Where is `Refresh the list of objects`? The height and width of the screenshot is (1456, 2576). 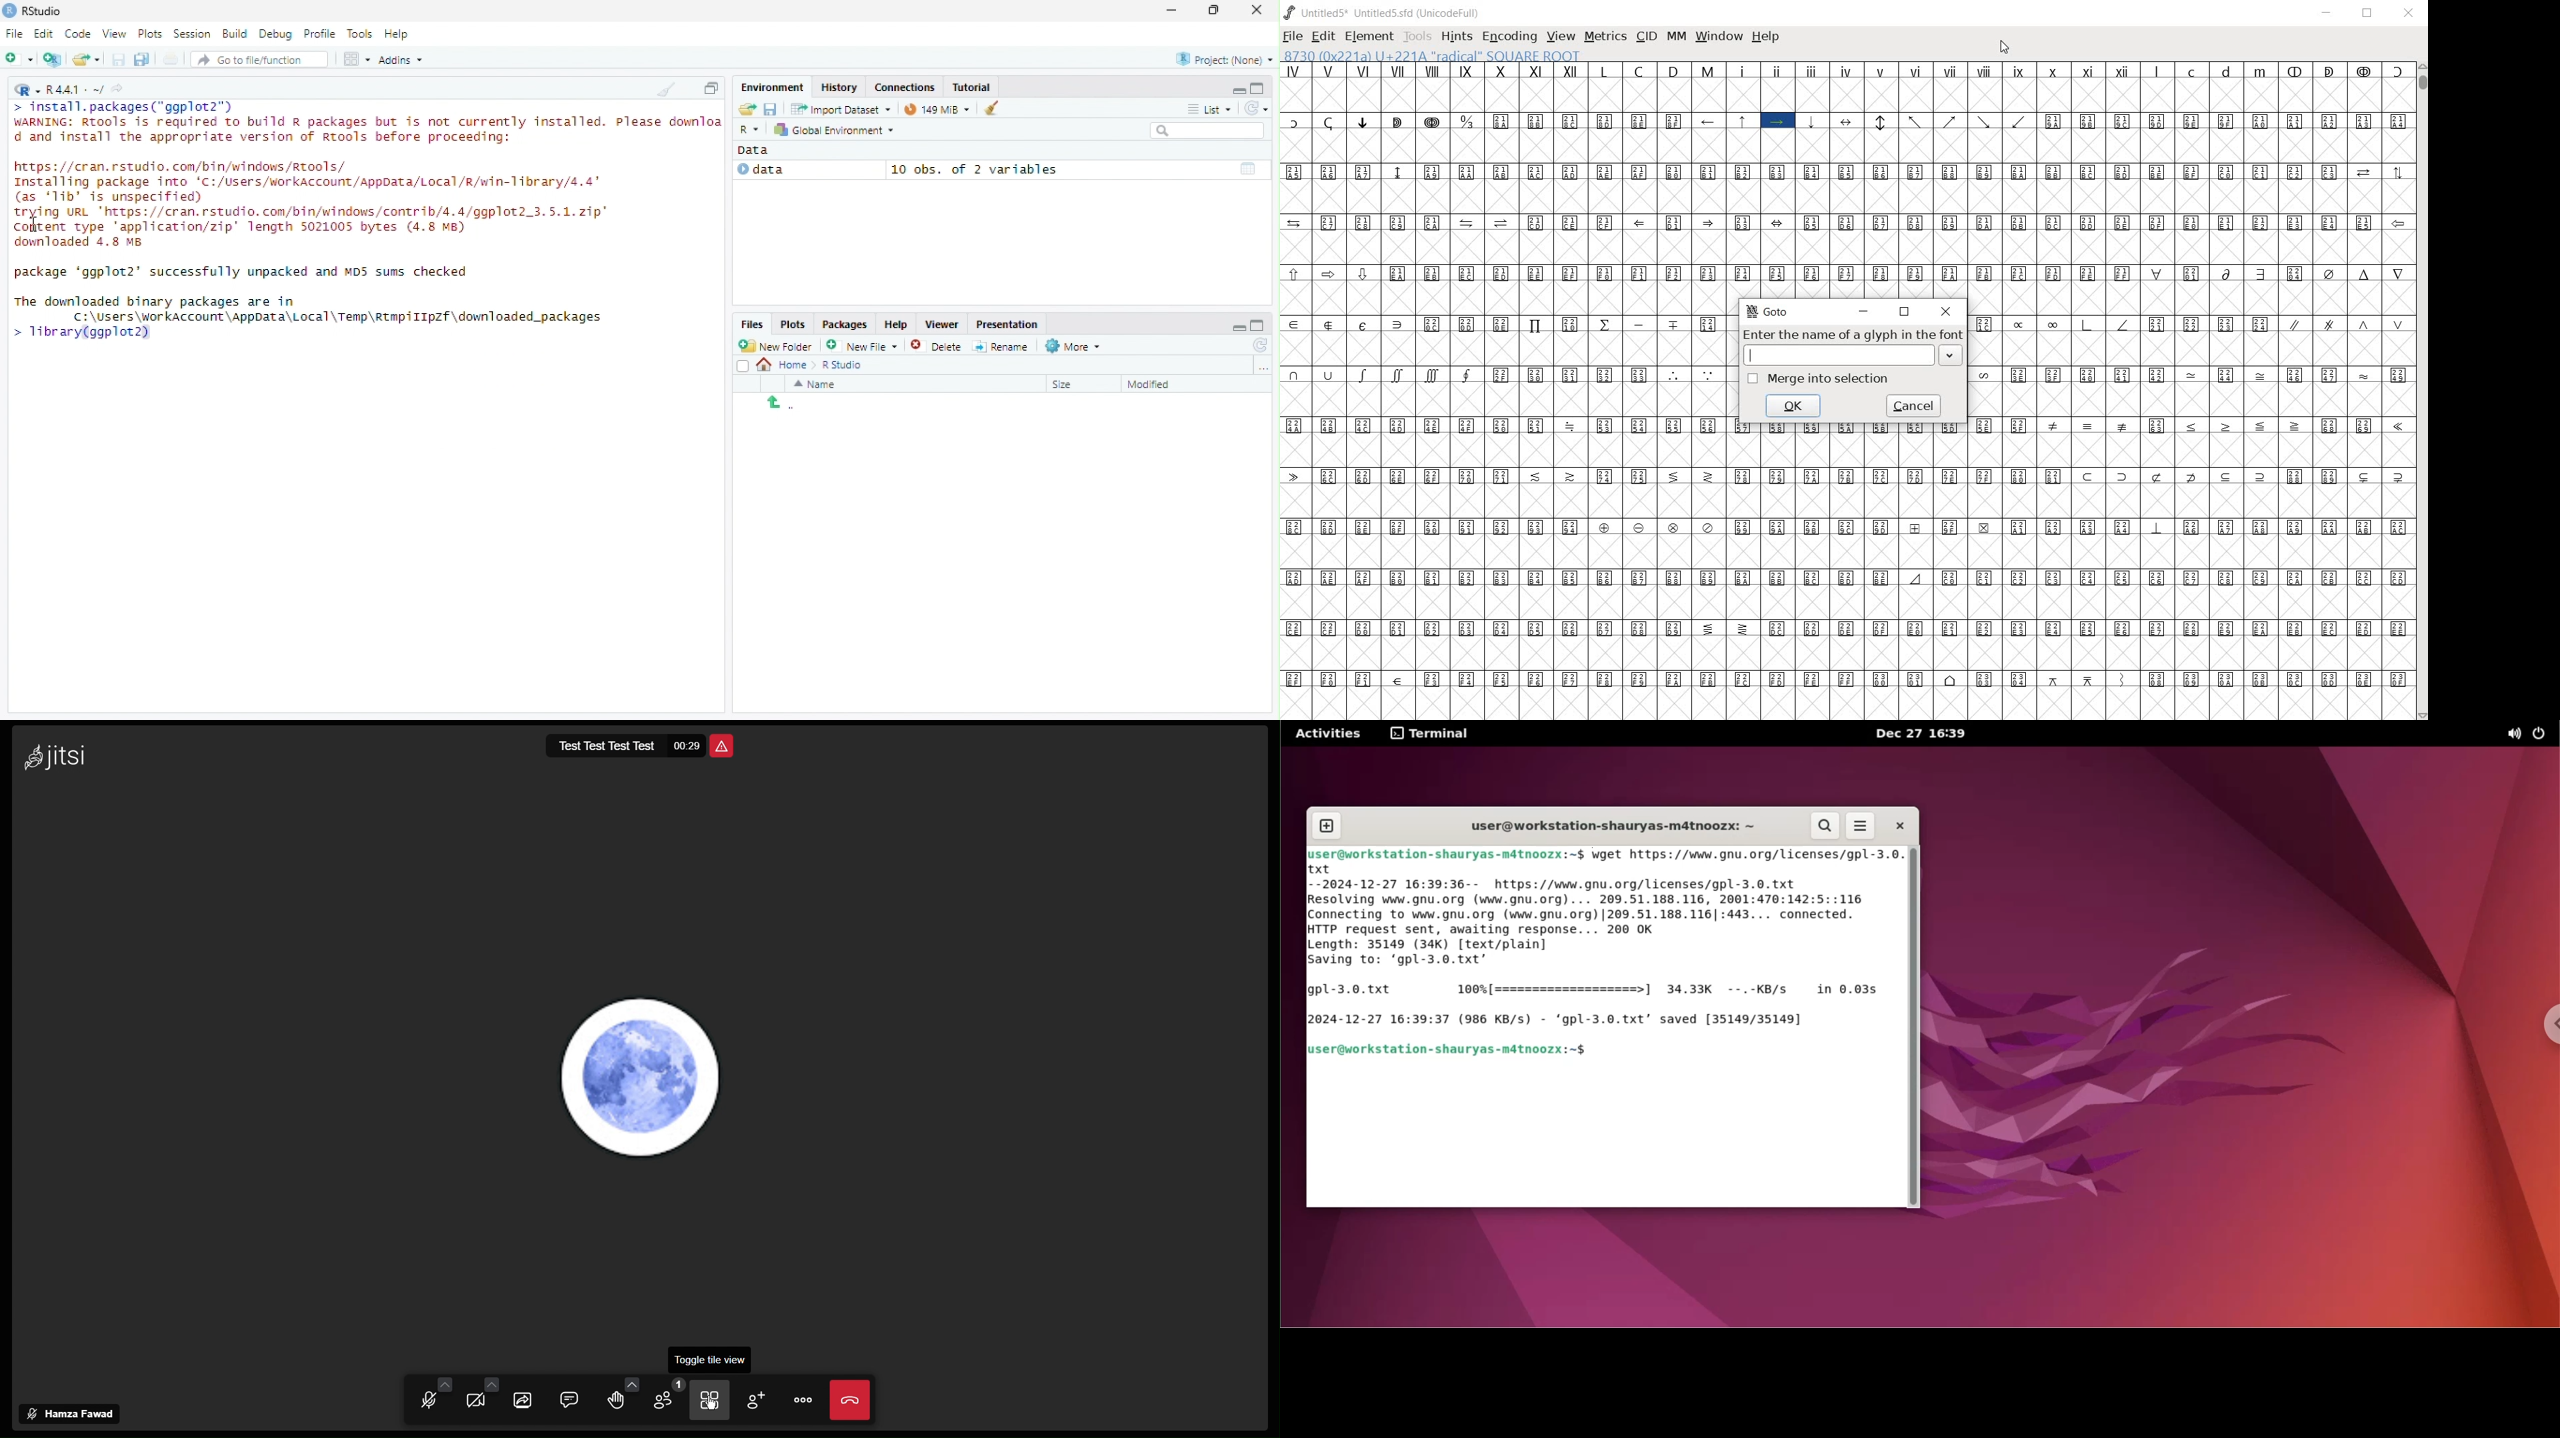
Refresh the list of objects is located at coordinates (1256, 107).